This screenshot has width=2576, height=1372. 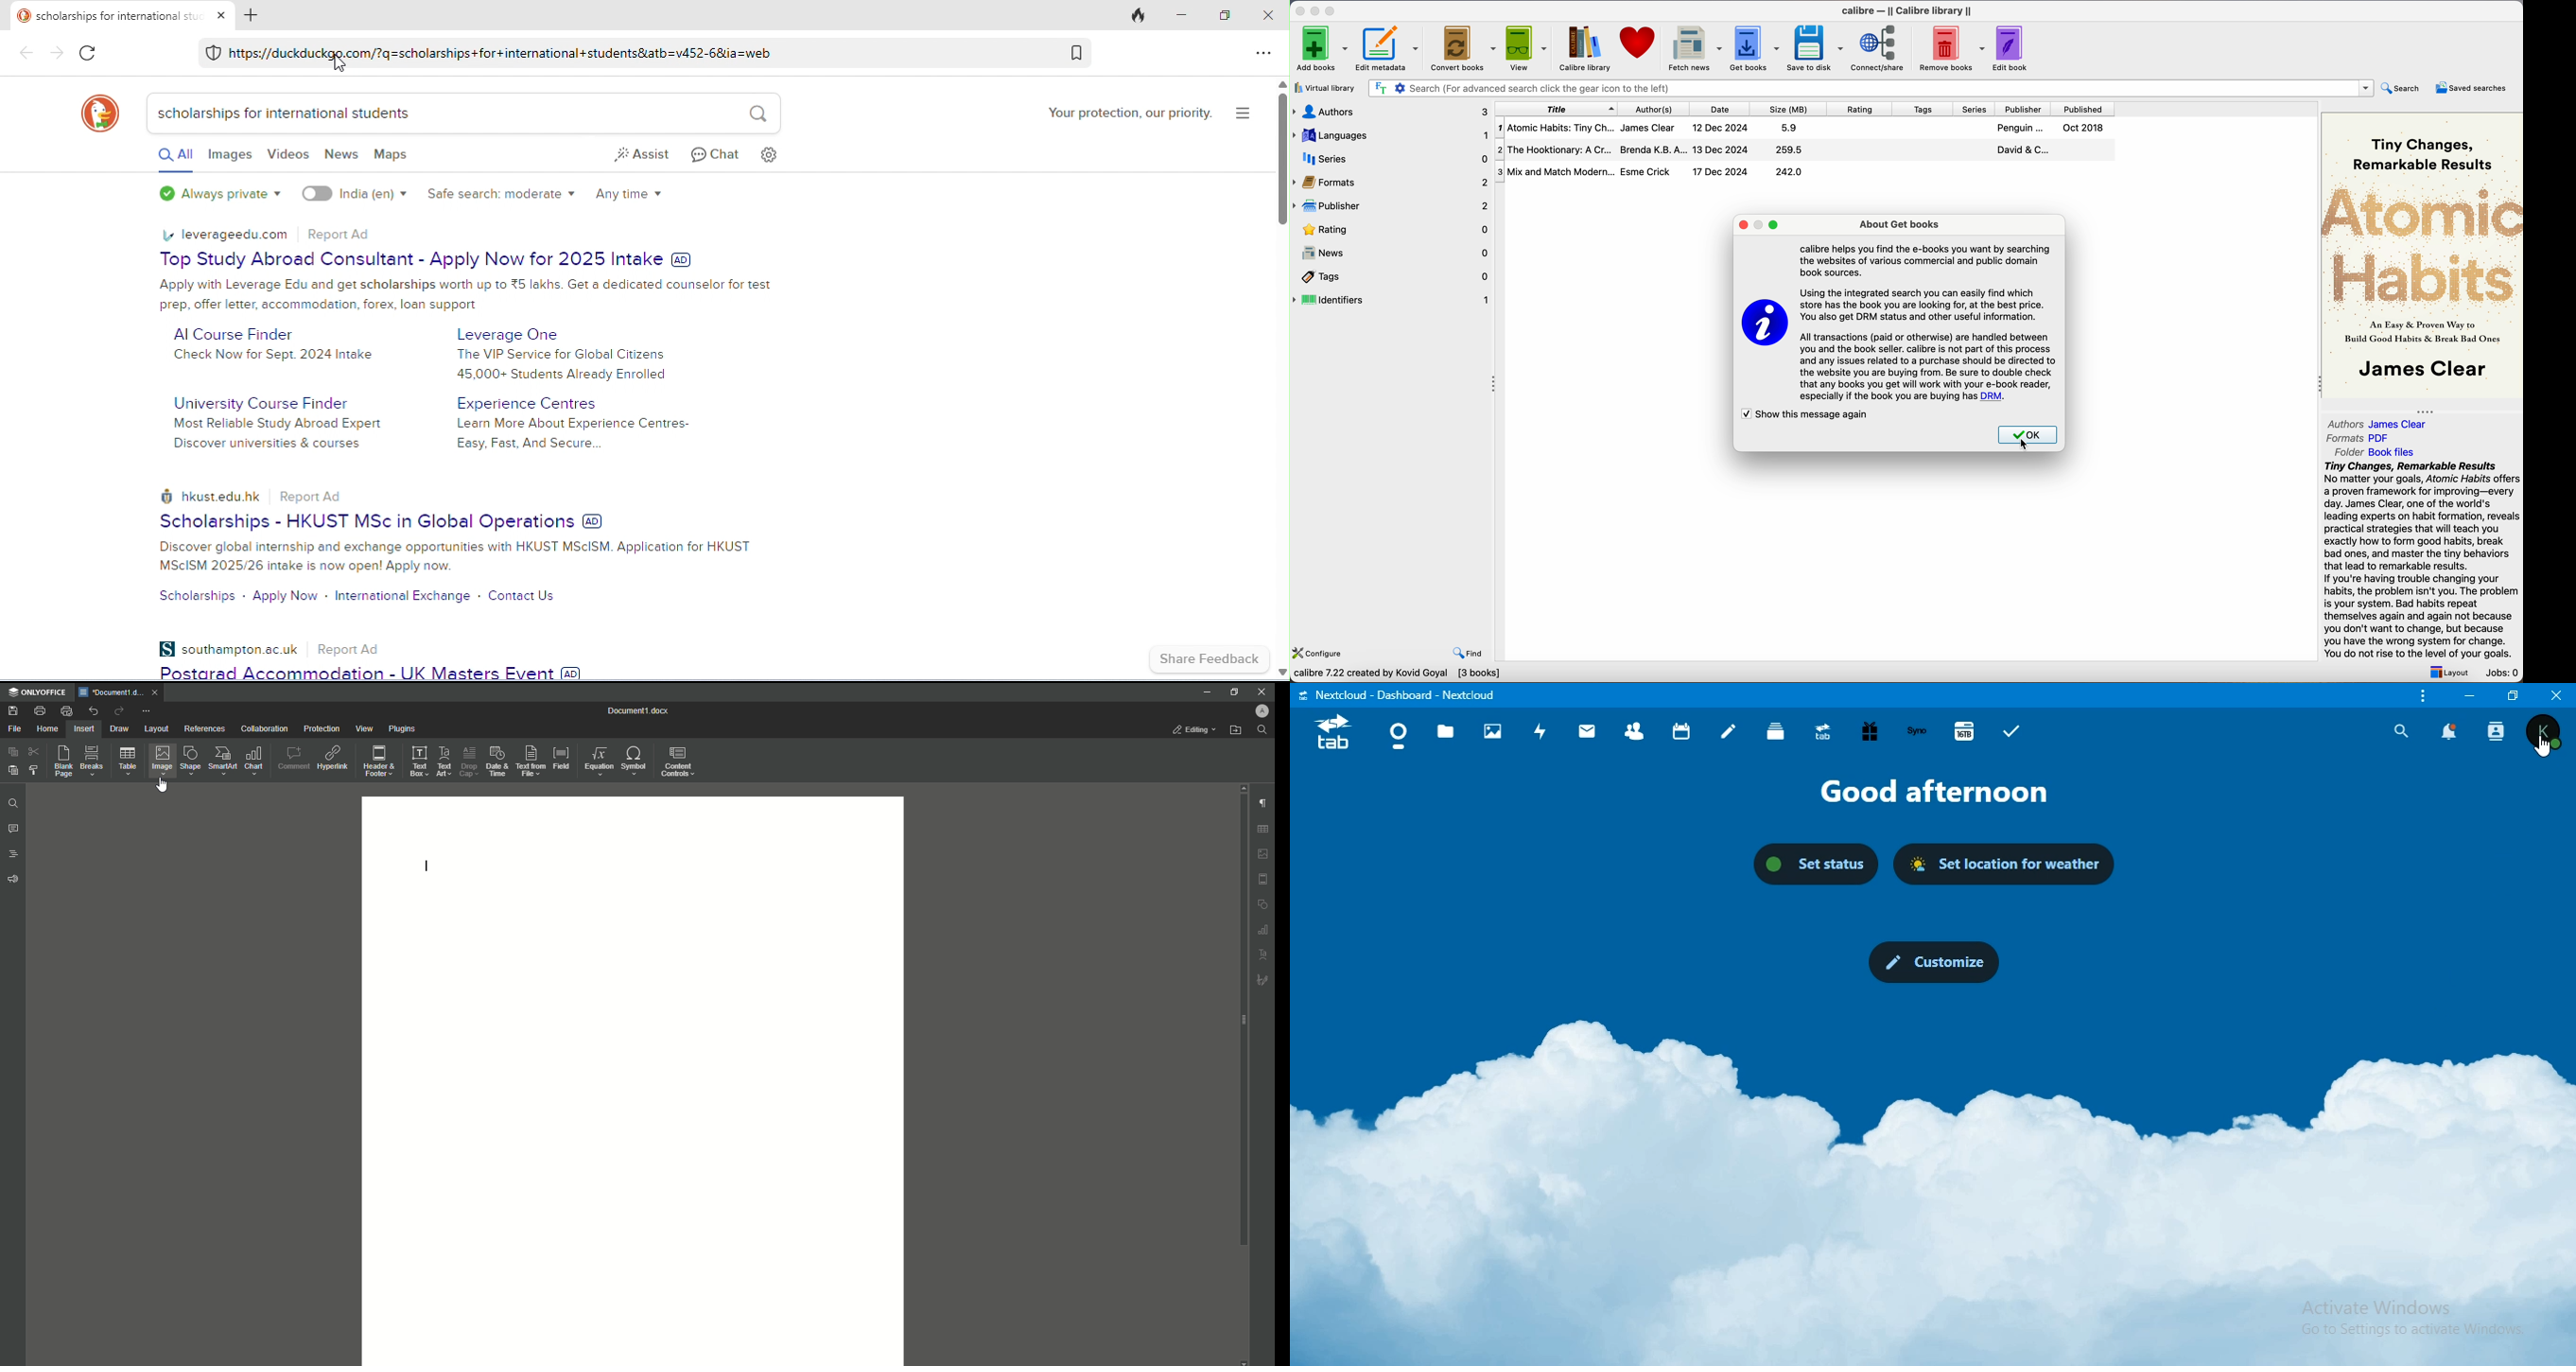 I want to click on 242.0, so click(x=1790, y=173).